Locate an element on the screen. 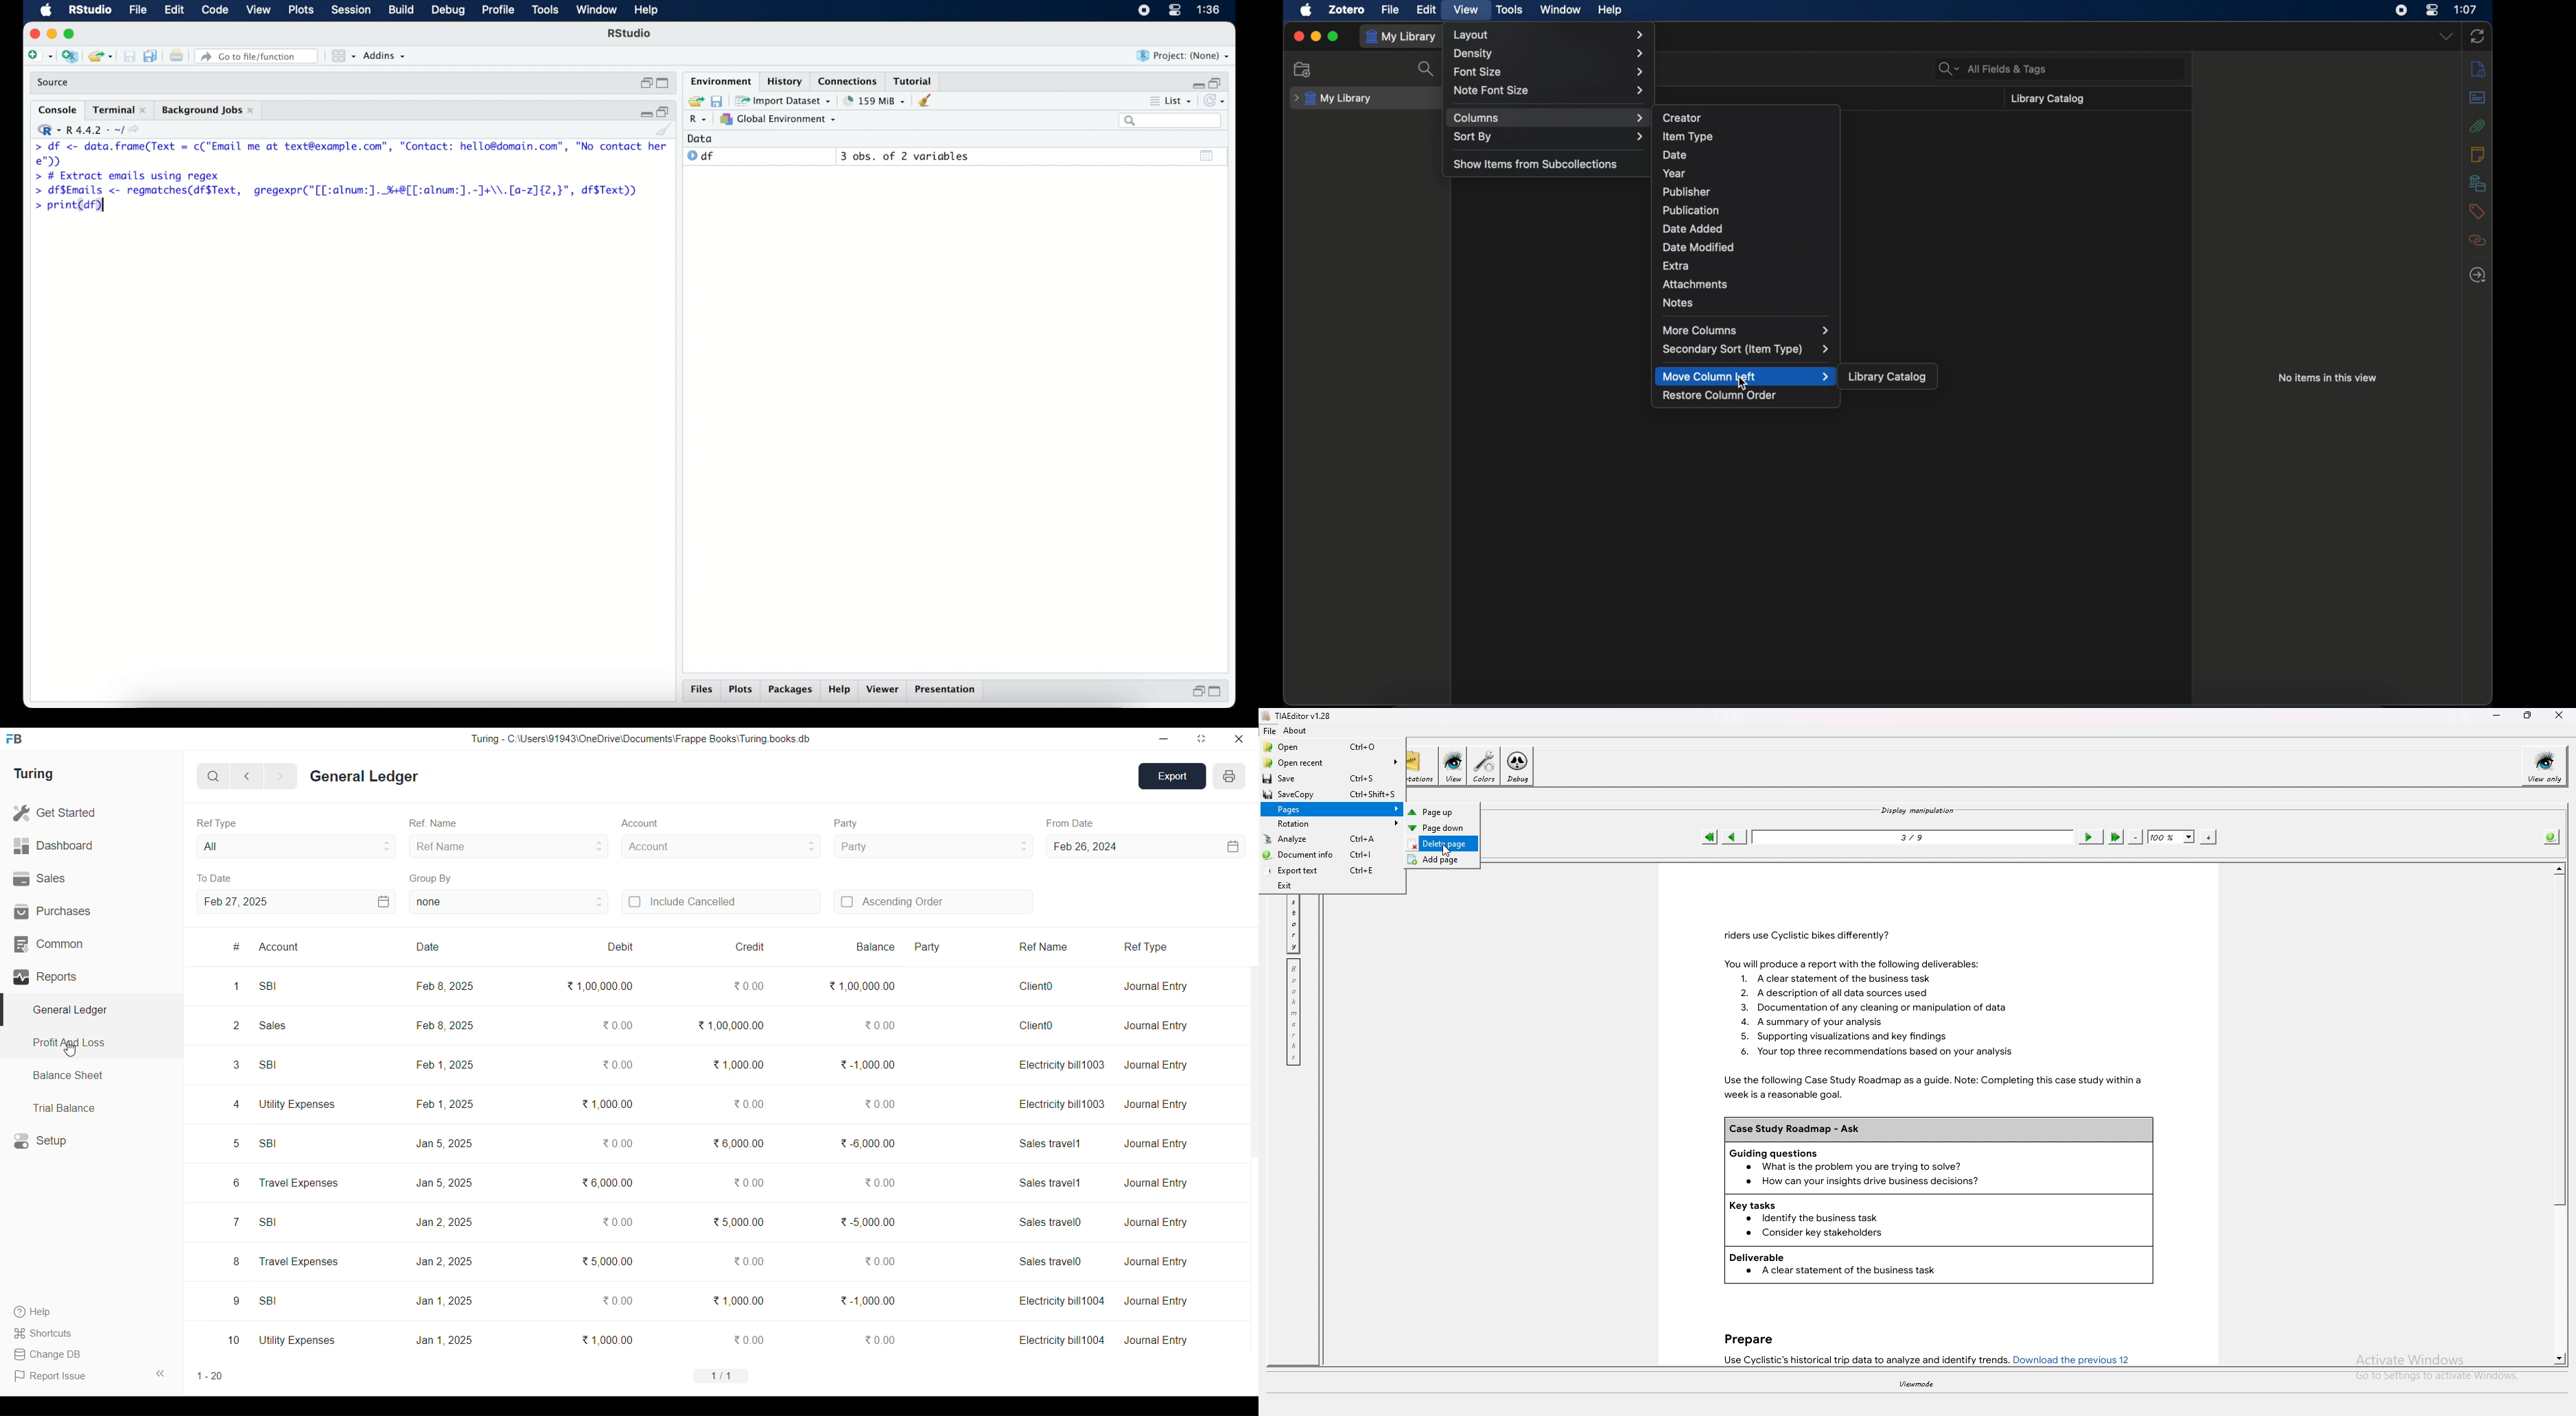 This screenshot has height=1428, width=2576. maximize is located at coordinates (1333, 37).